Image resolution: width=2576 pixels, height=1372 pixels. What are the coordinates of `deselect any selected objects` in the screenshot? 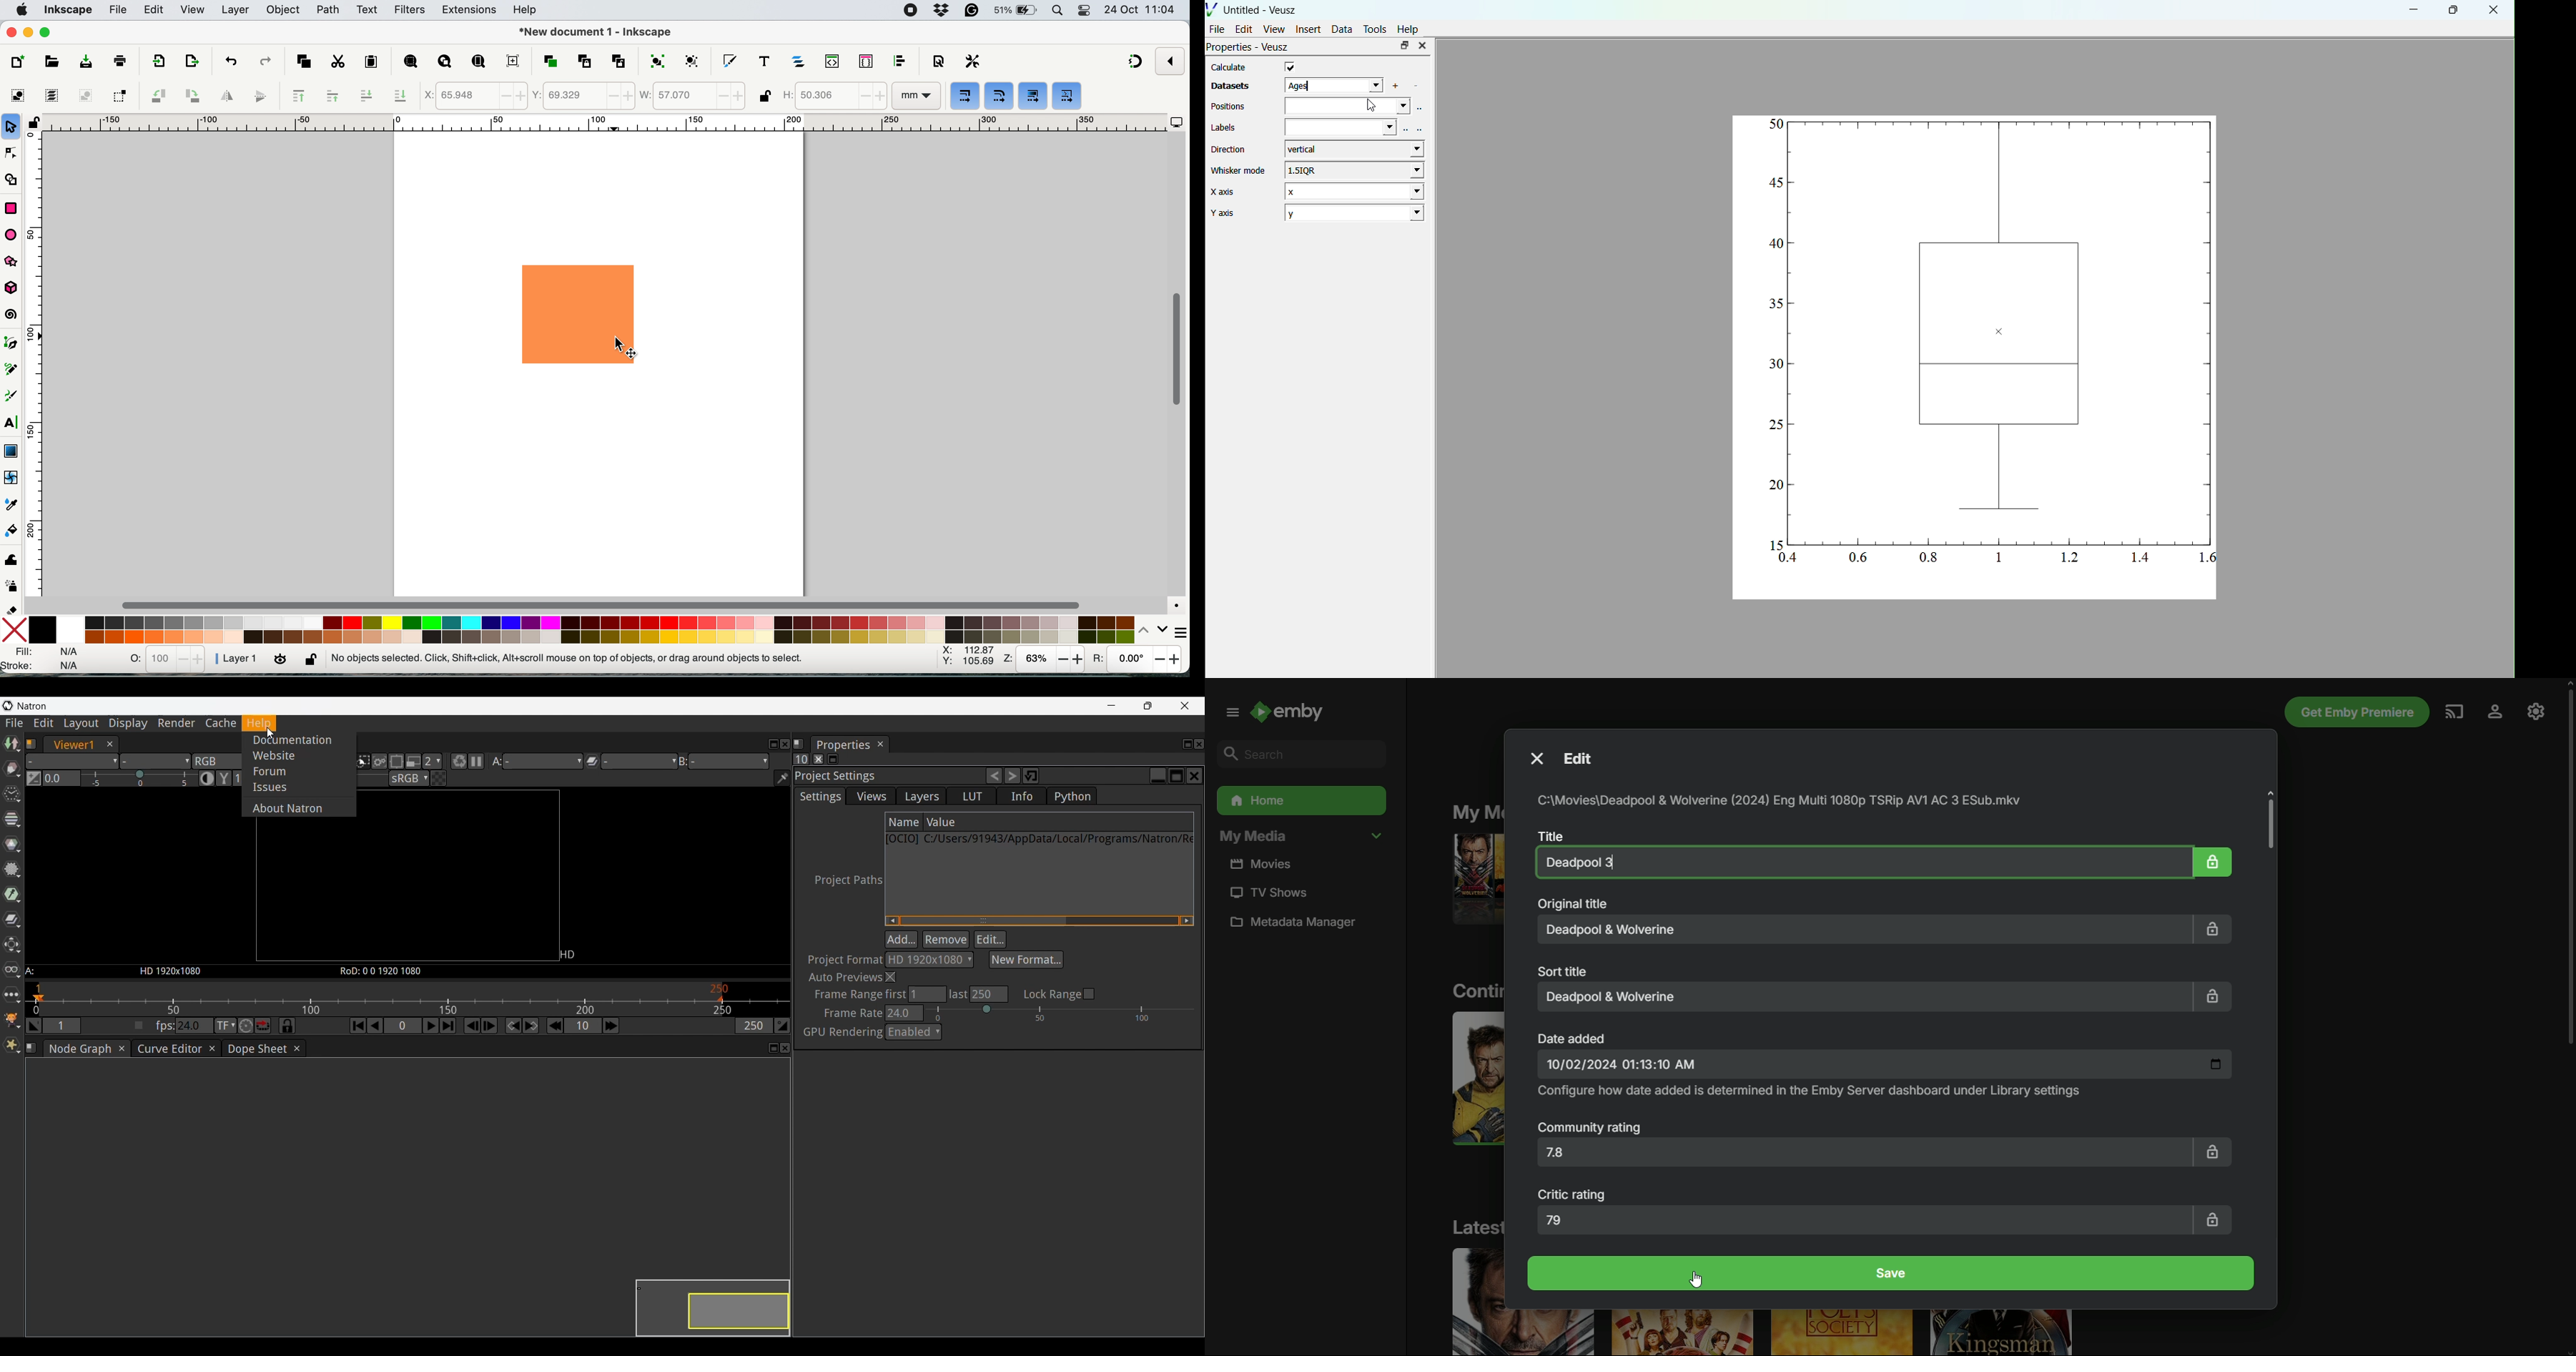 It's located at (84, 95).